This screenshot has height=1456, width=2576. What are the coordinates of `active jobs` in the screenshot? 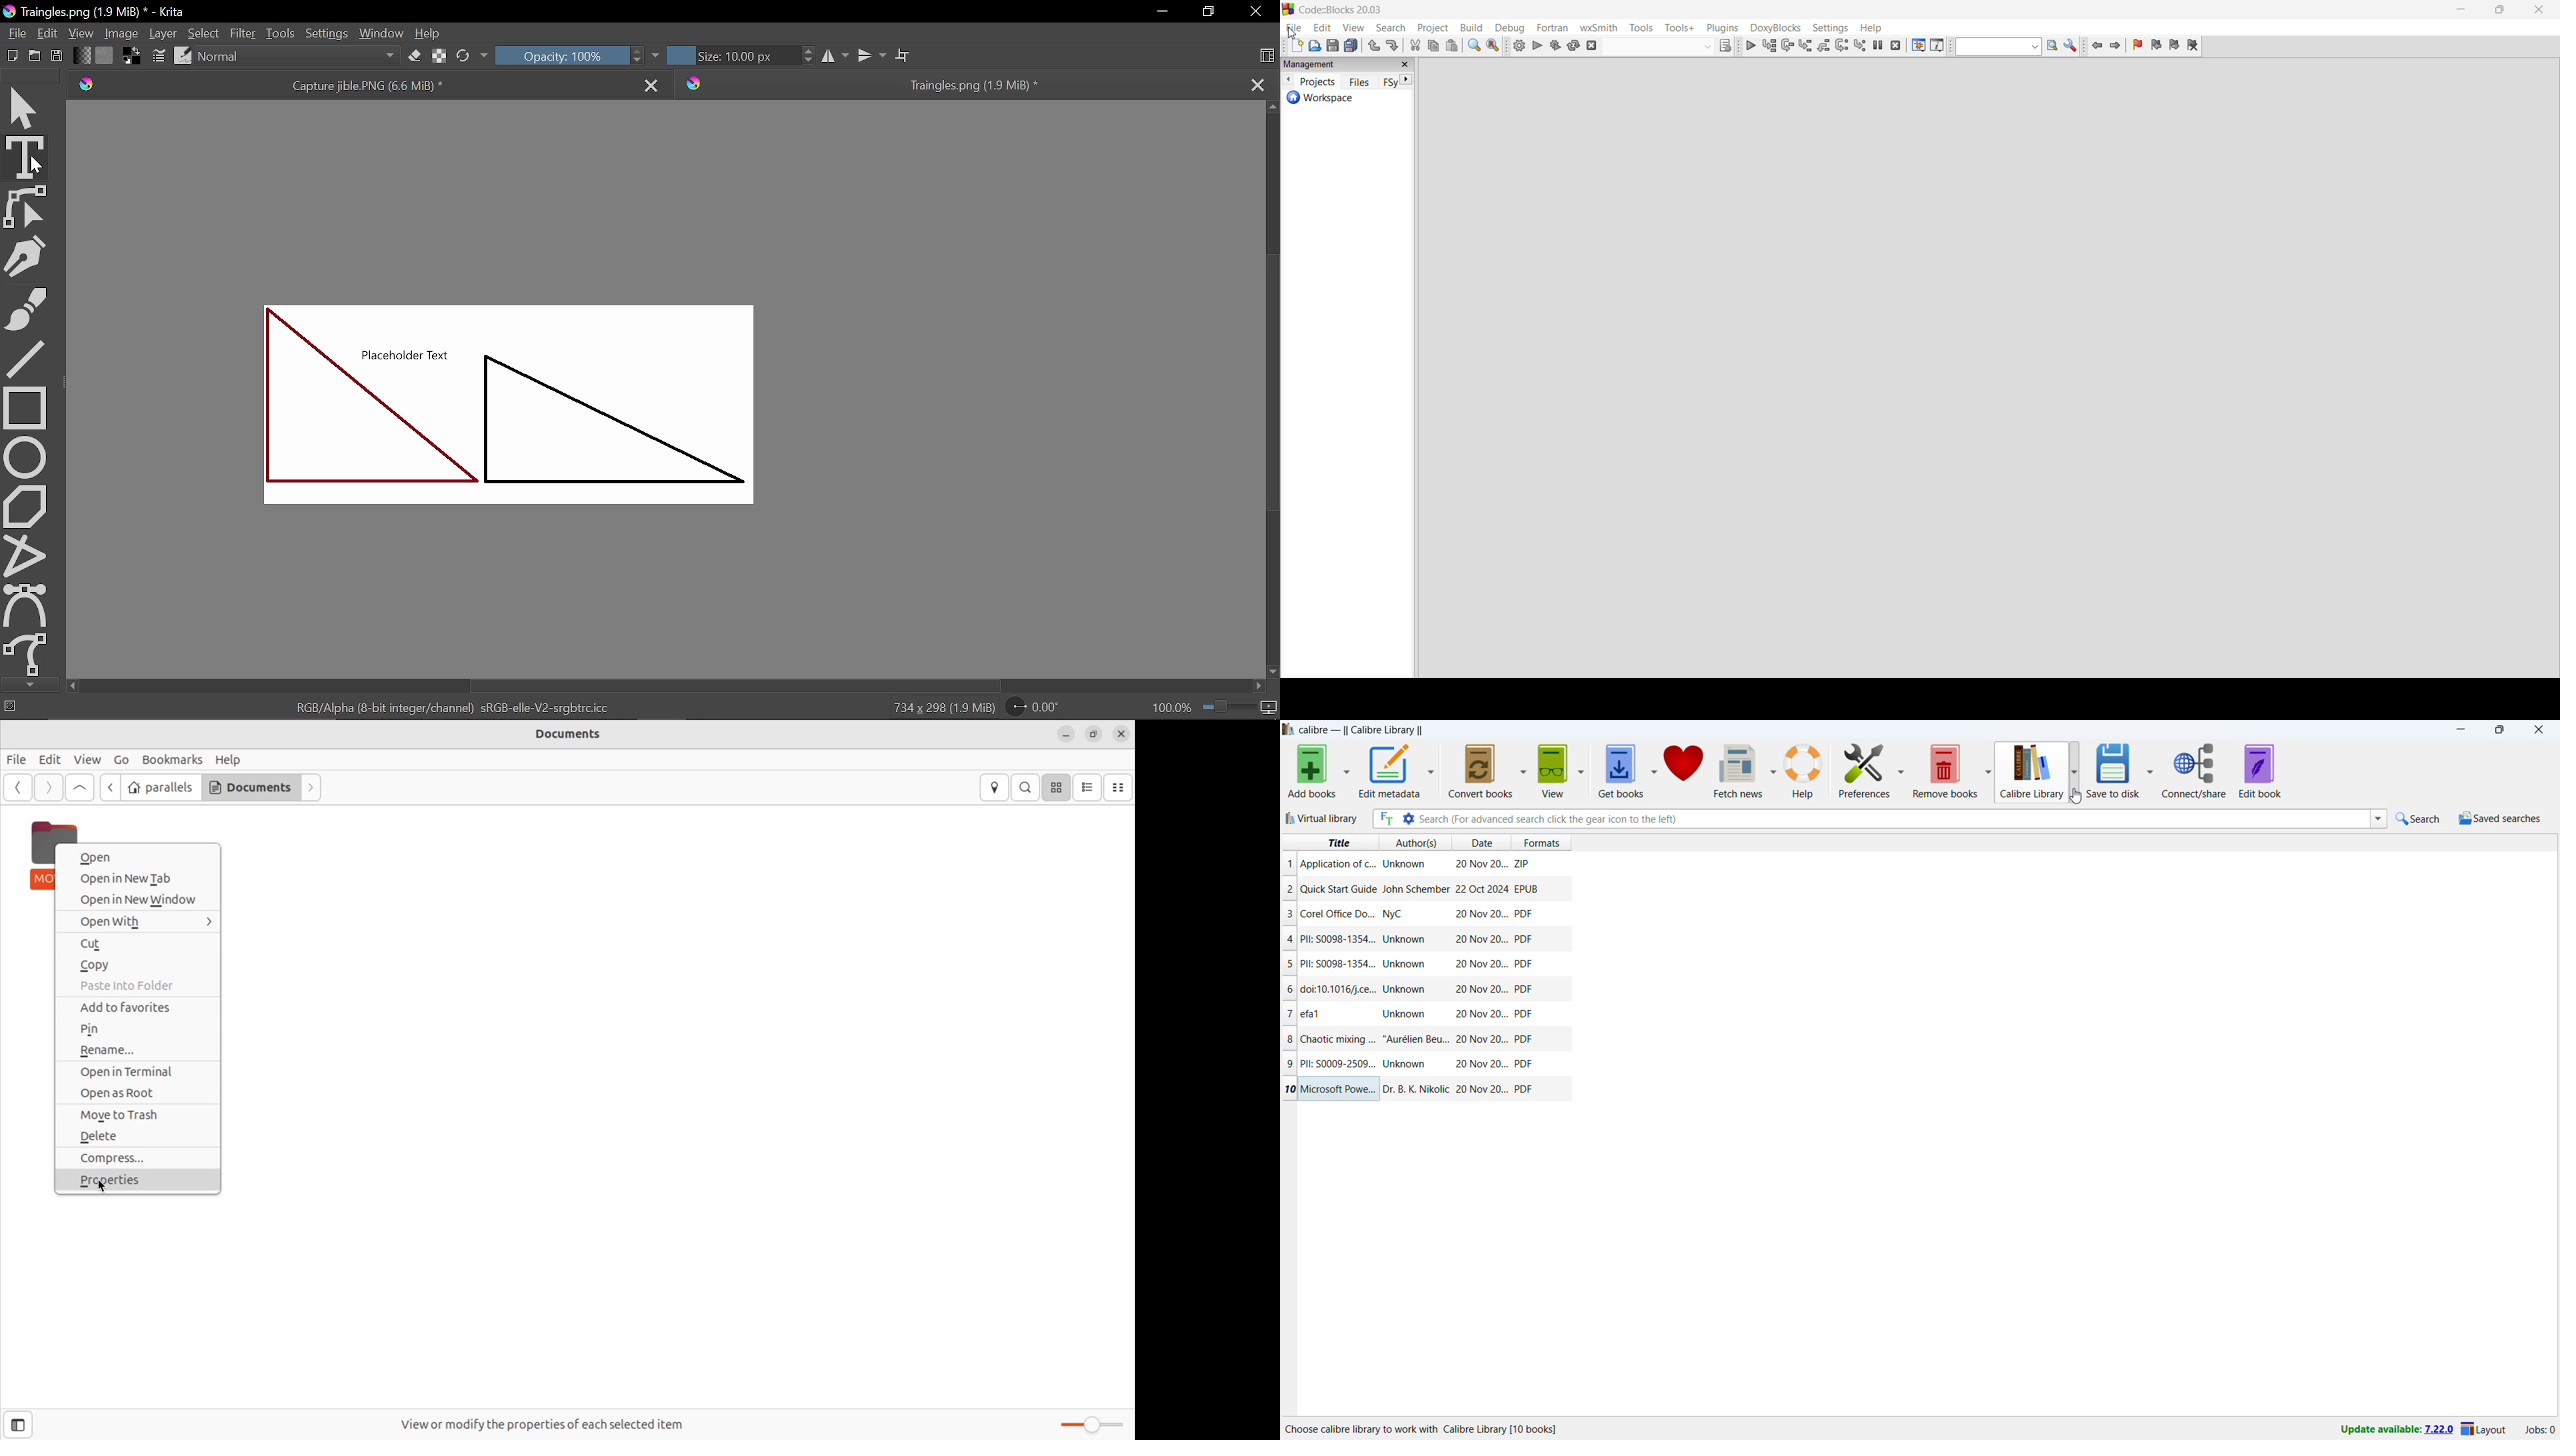 It's located at (2540, 1430).